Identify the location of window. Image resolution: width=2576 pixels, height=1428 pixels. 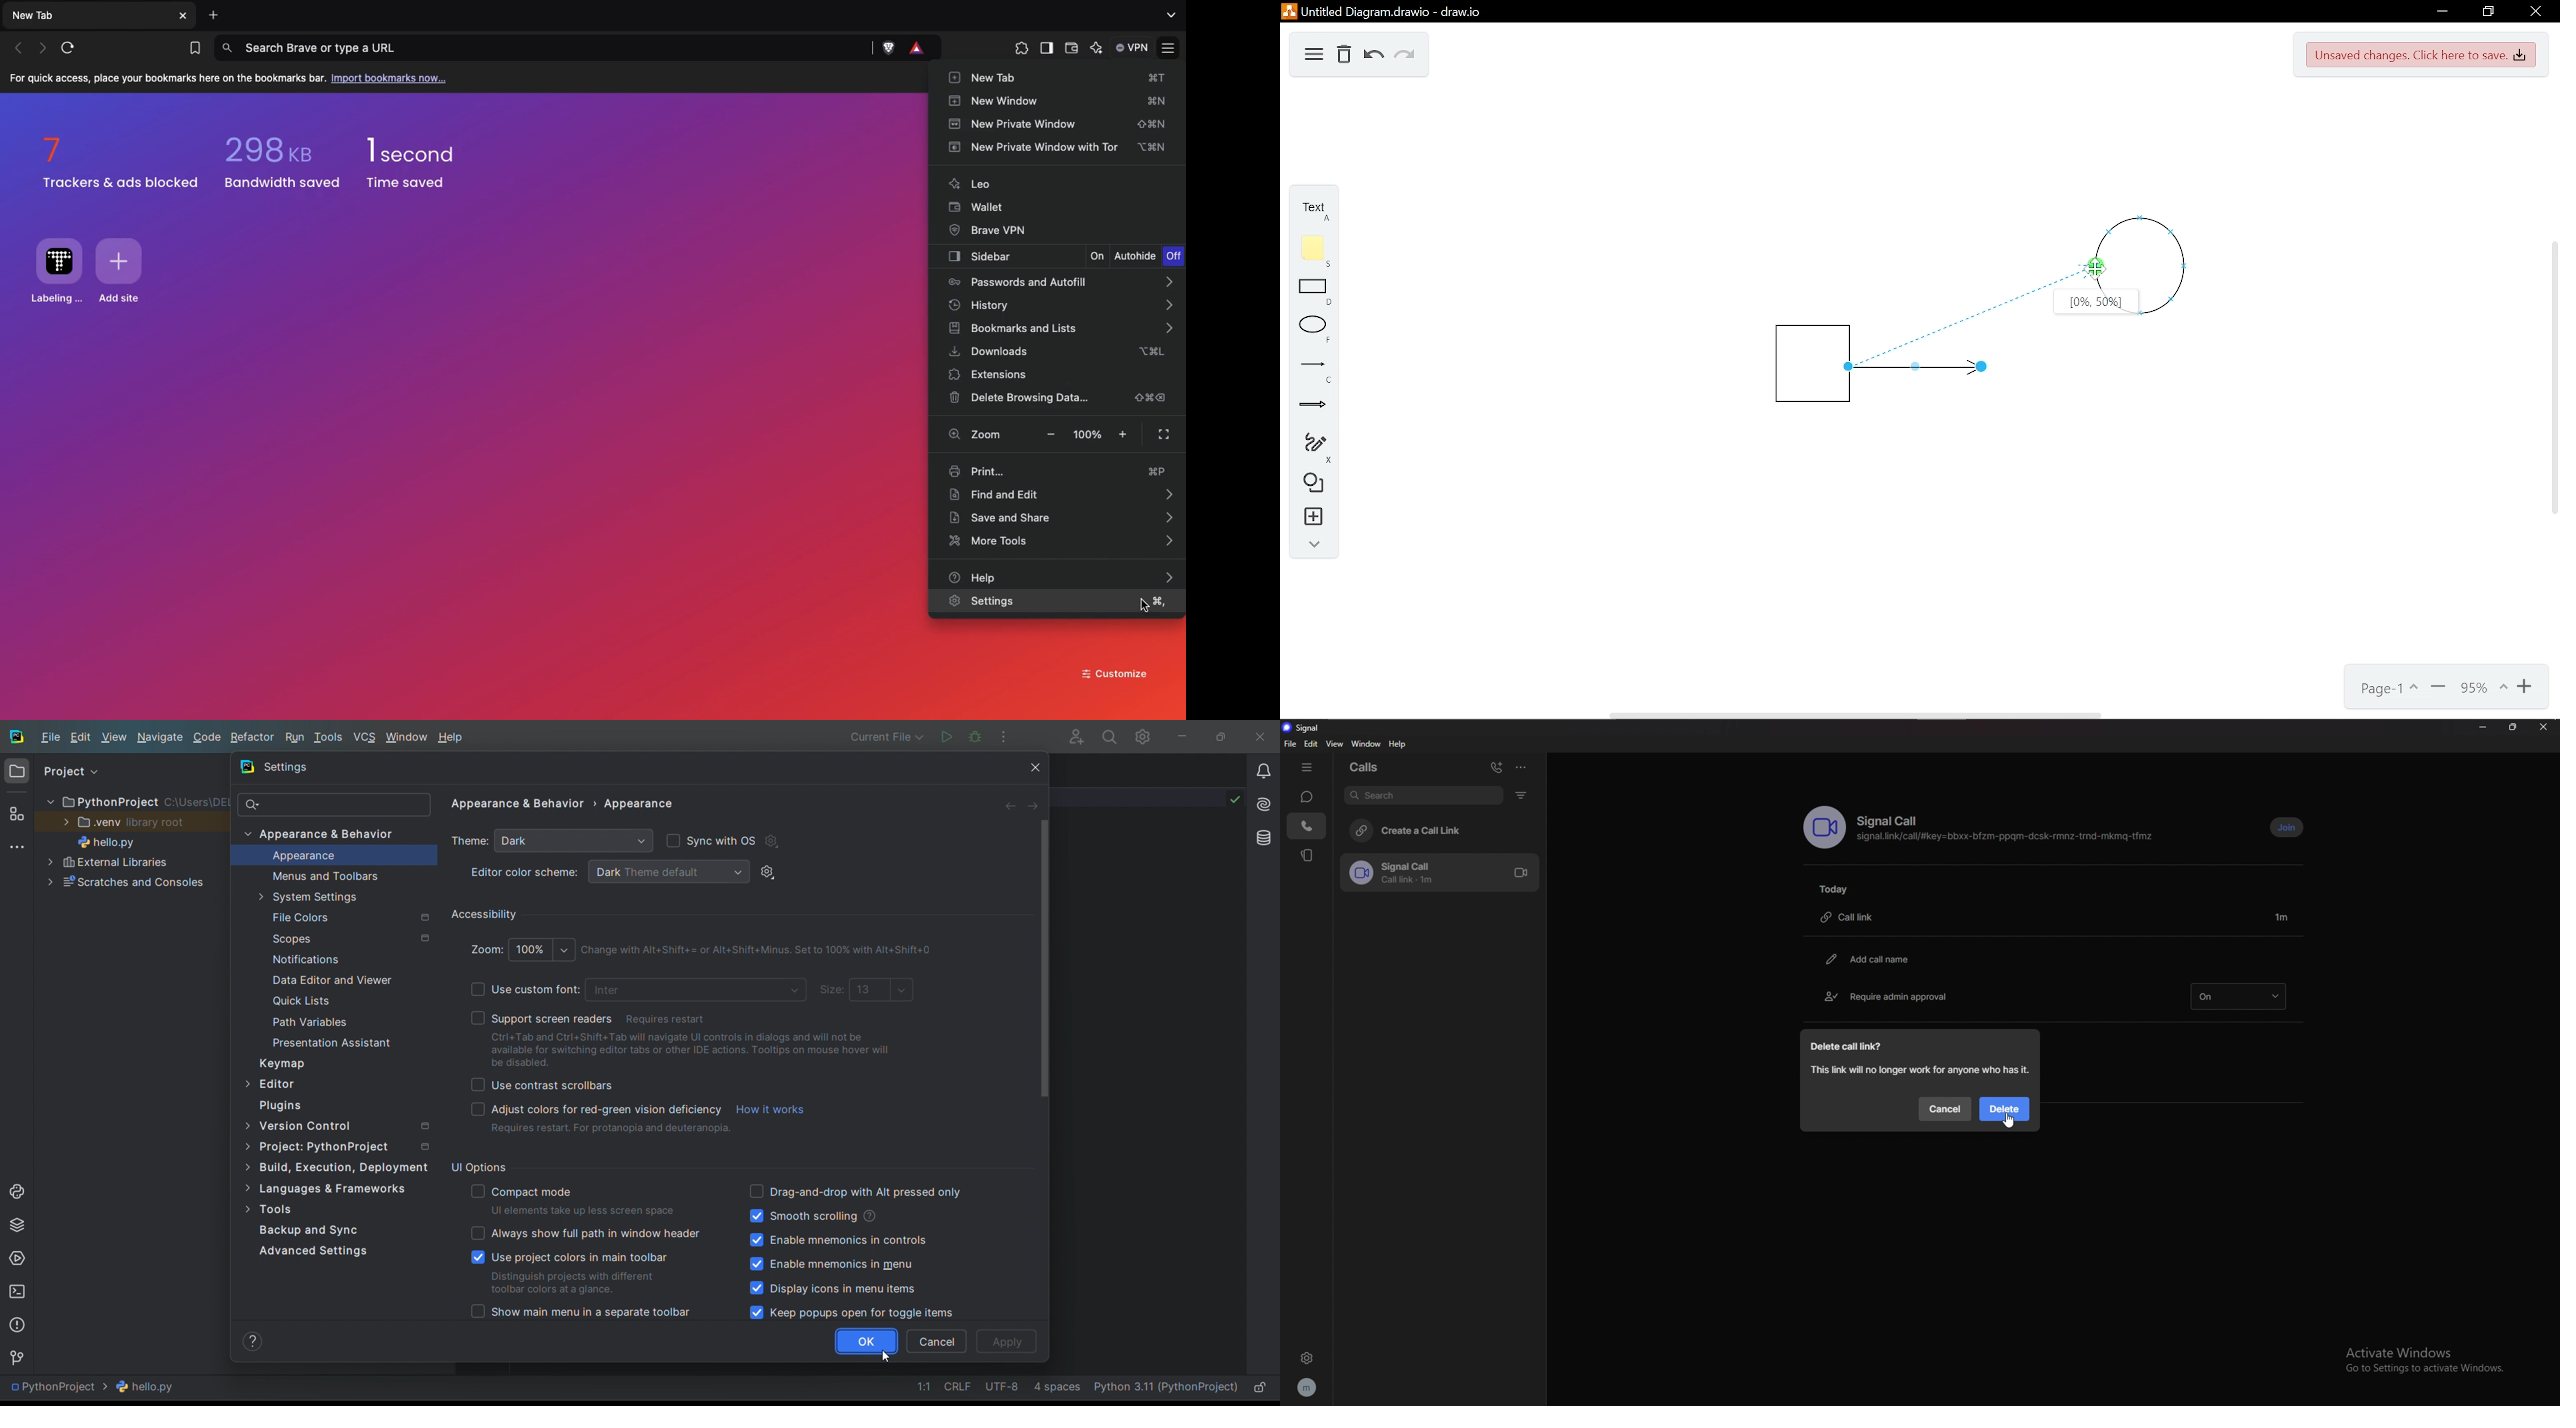
(1367, 743).